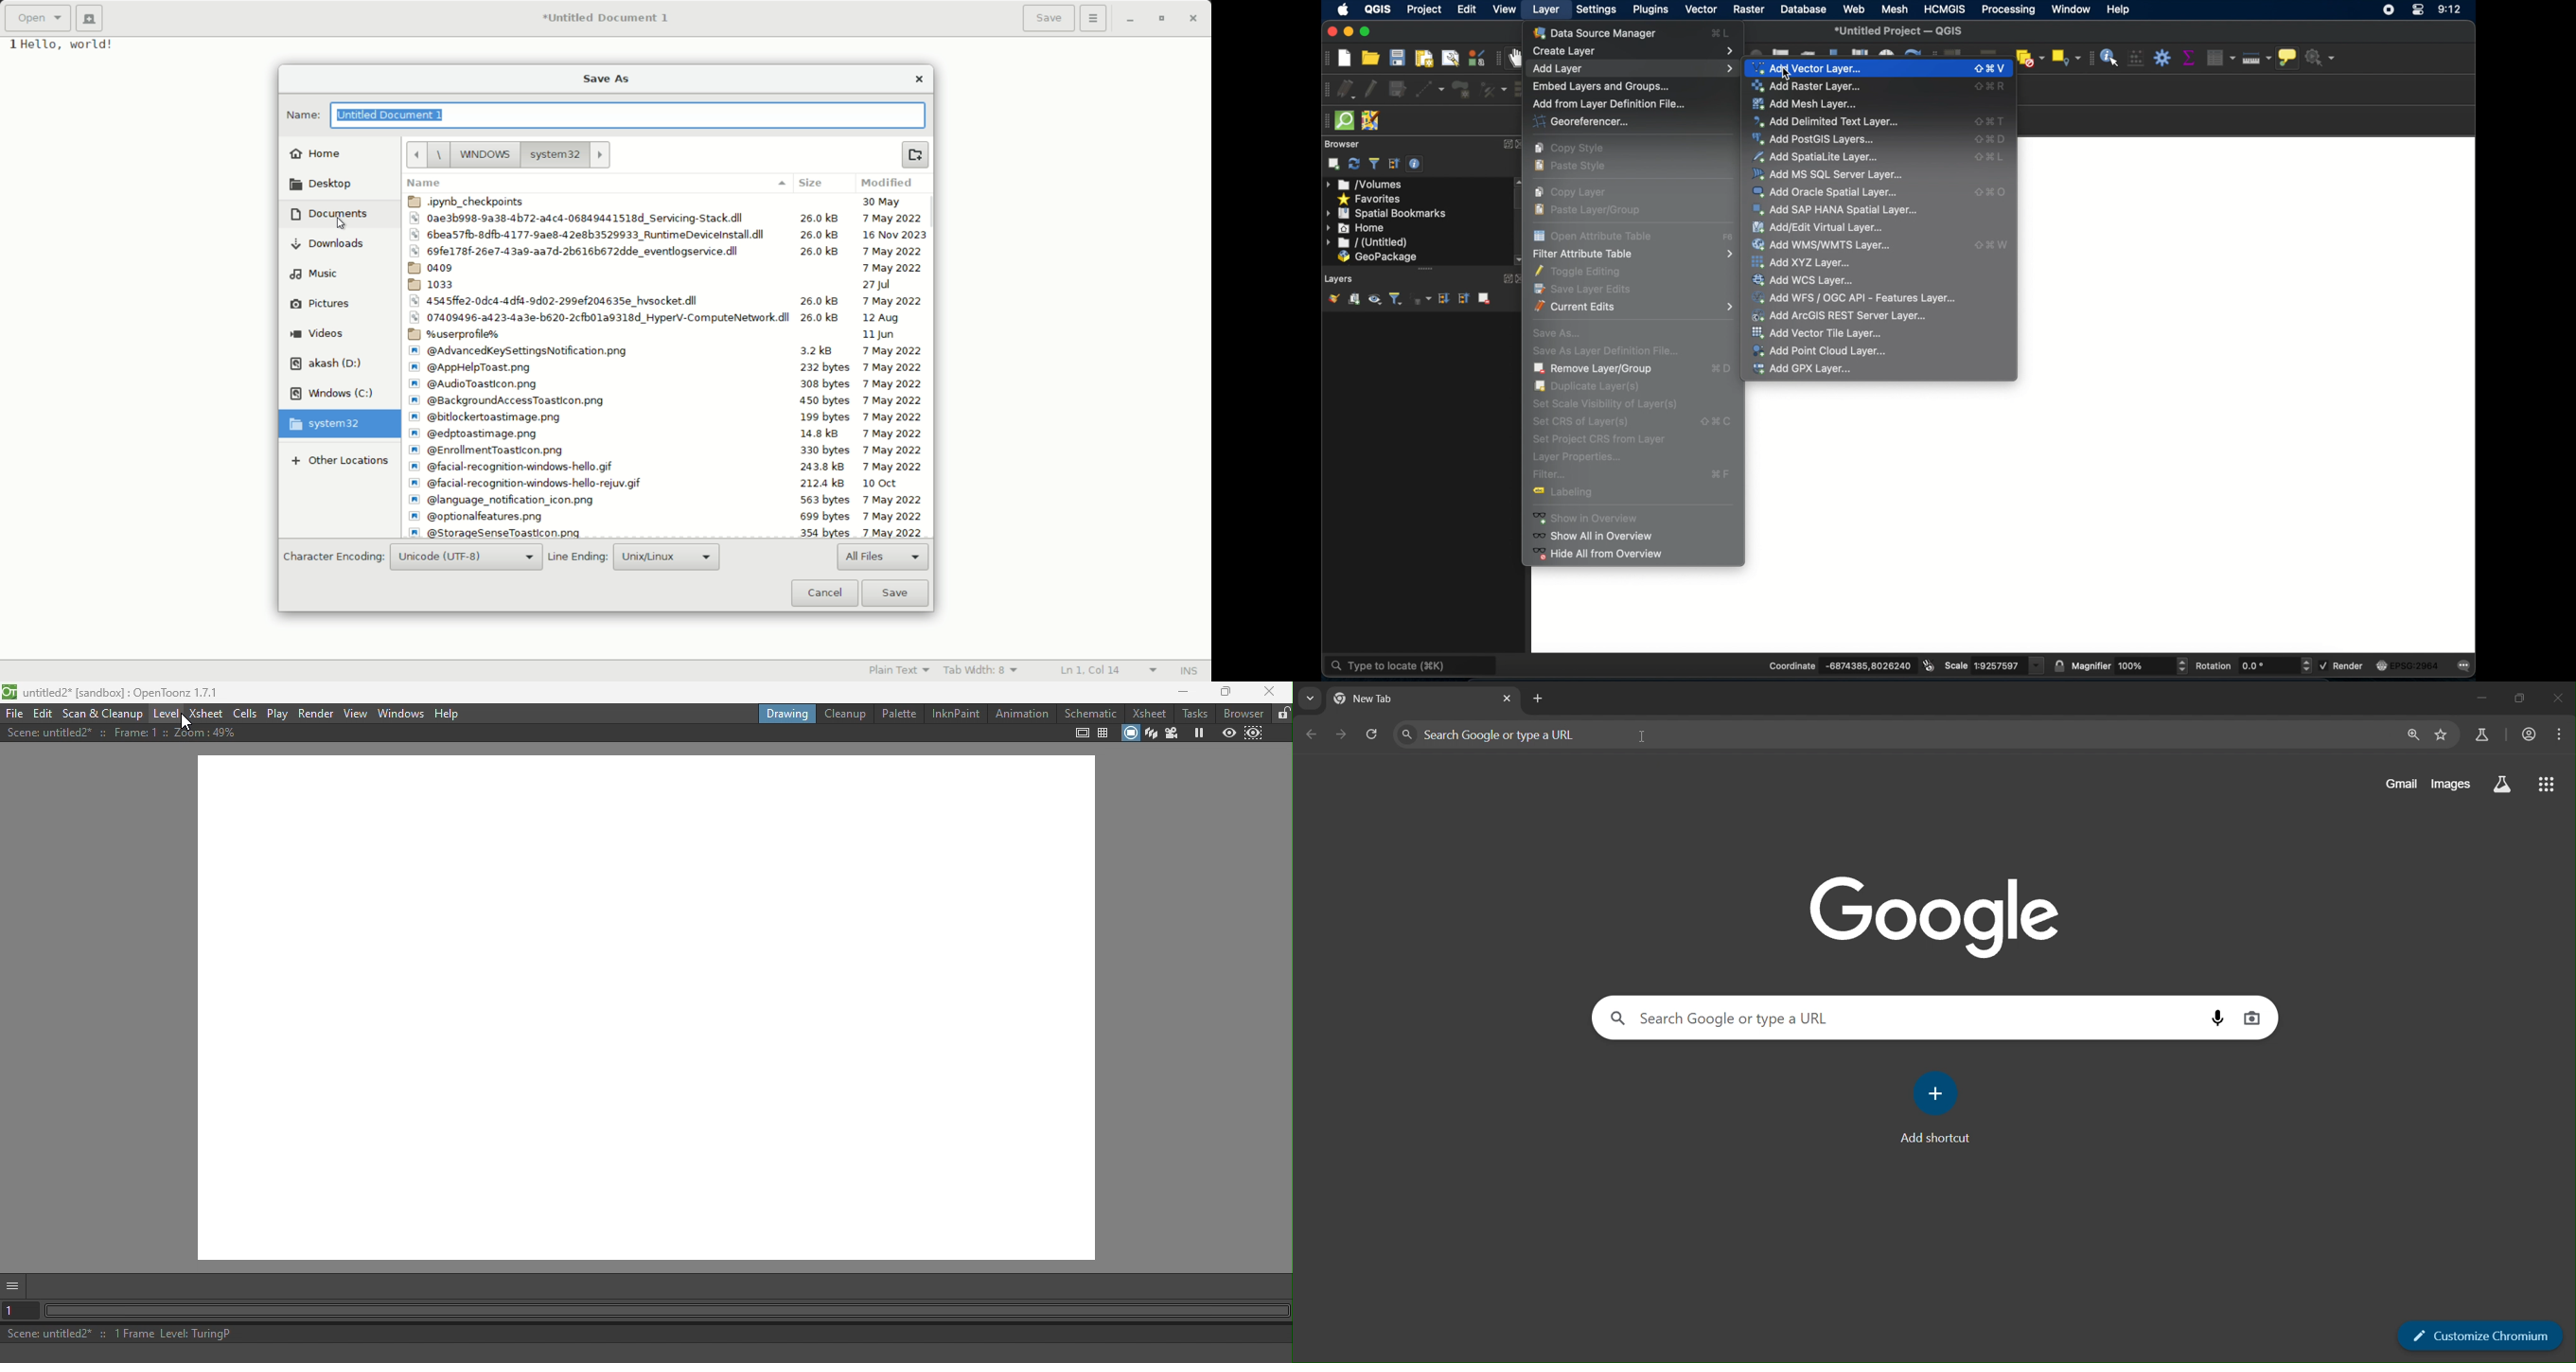  Describe the element at coordinates (1567, 169) in the screenshot. I see `Paste style` at that location.